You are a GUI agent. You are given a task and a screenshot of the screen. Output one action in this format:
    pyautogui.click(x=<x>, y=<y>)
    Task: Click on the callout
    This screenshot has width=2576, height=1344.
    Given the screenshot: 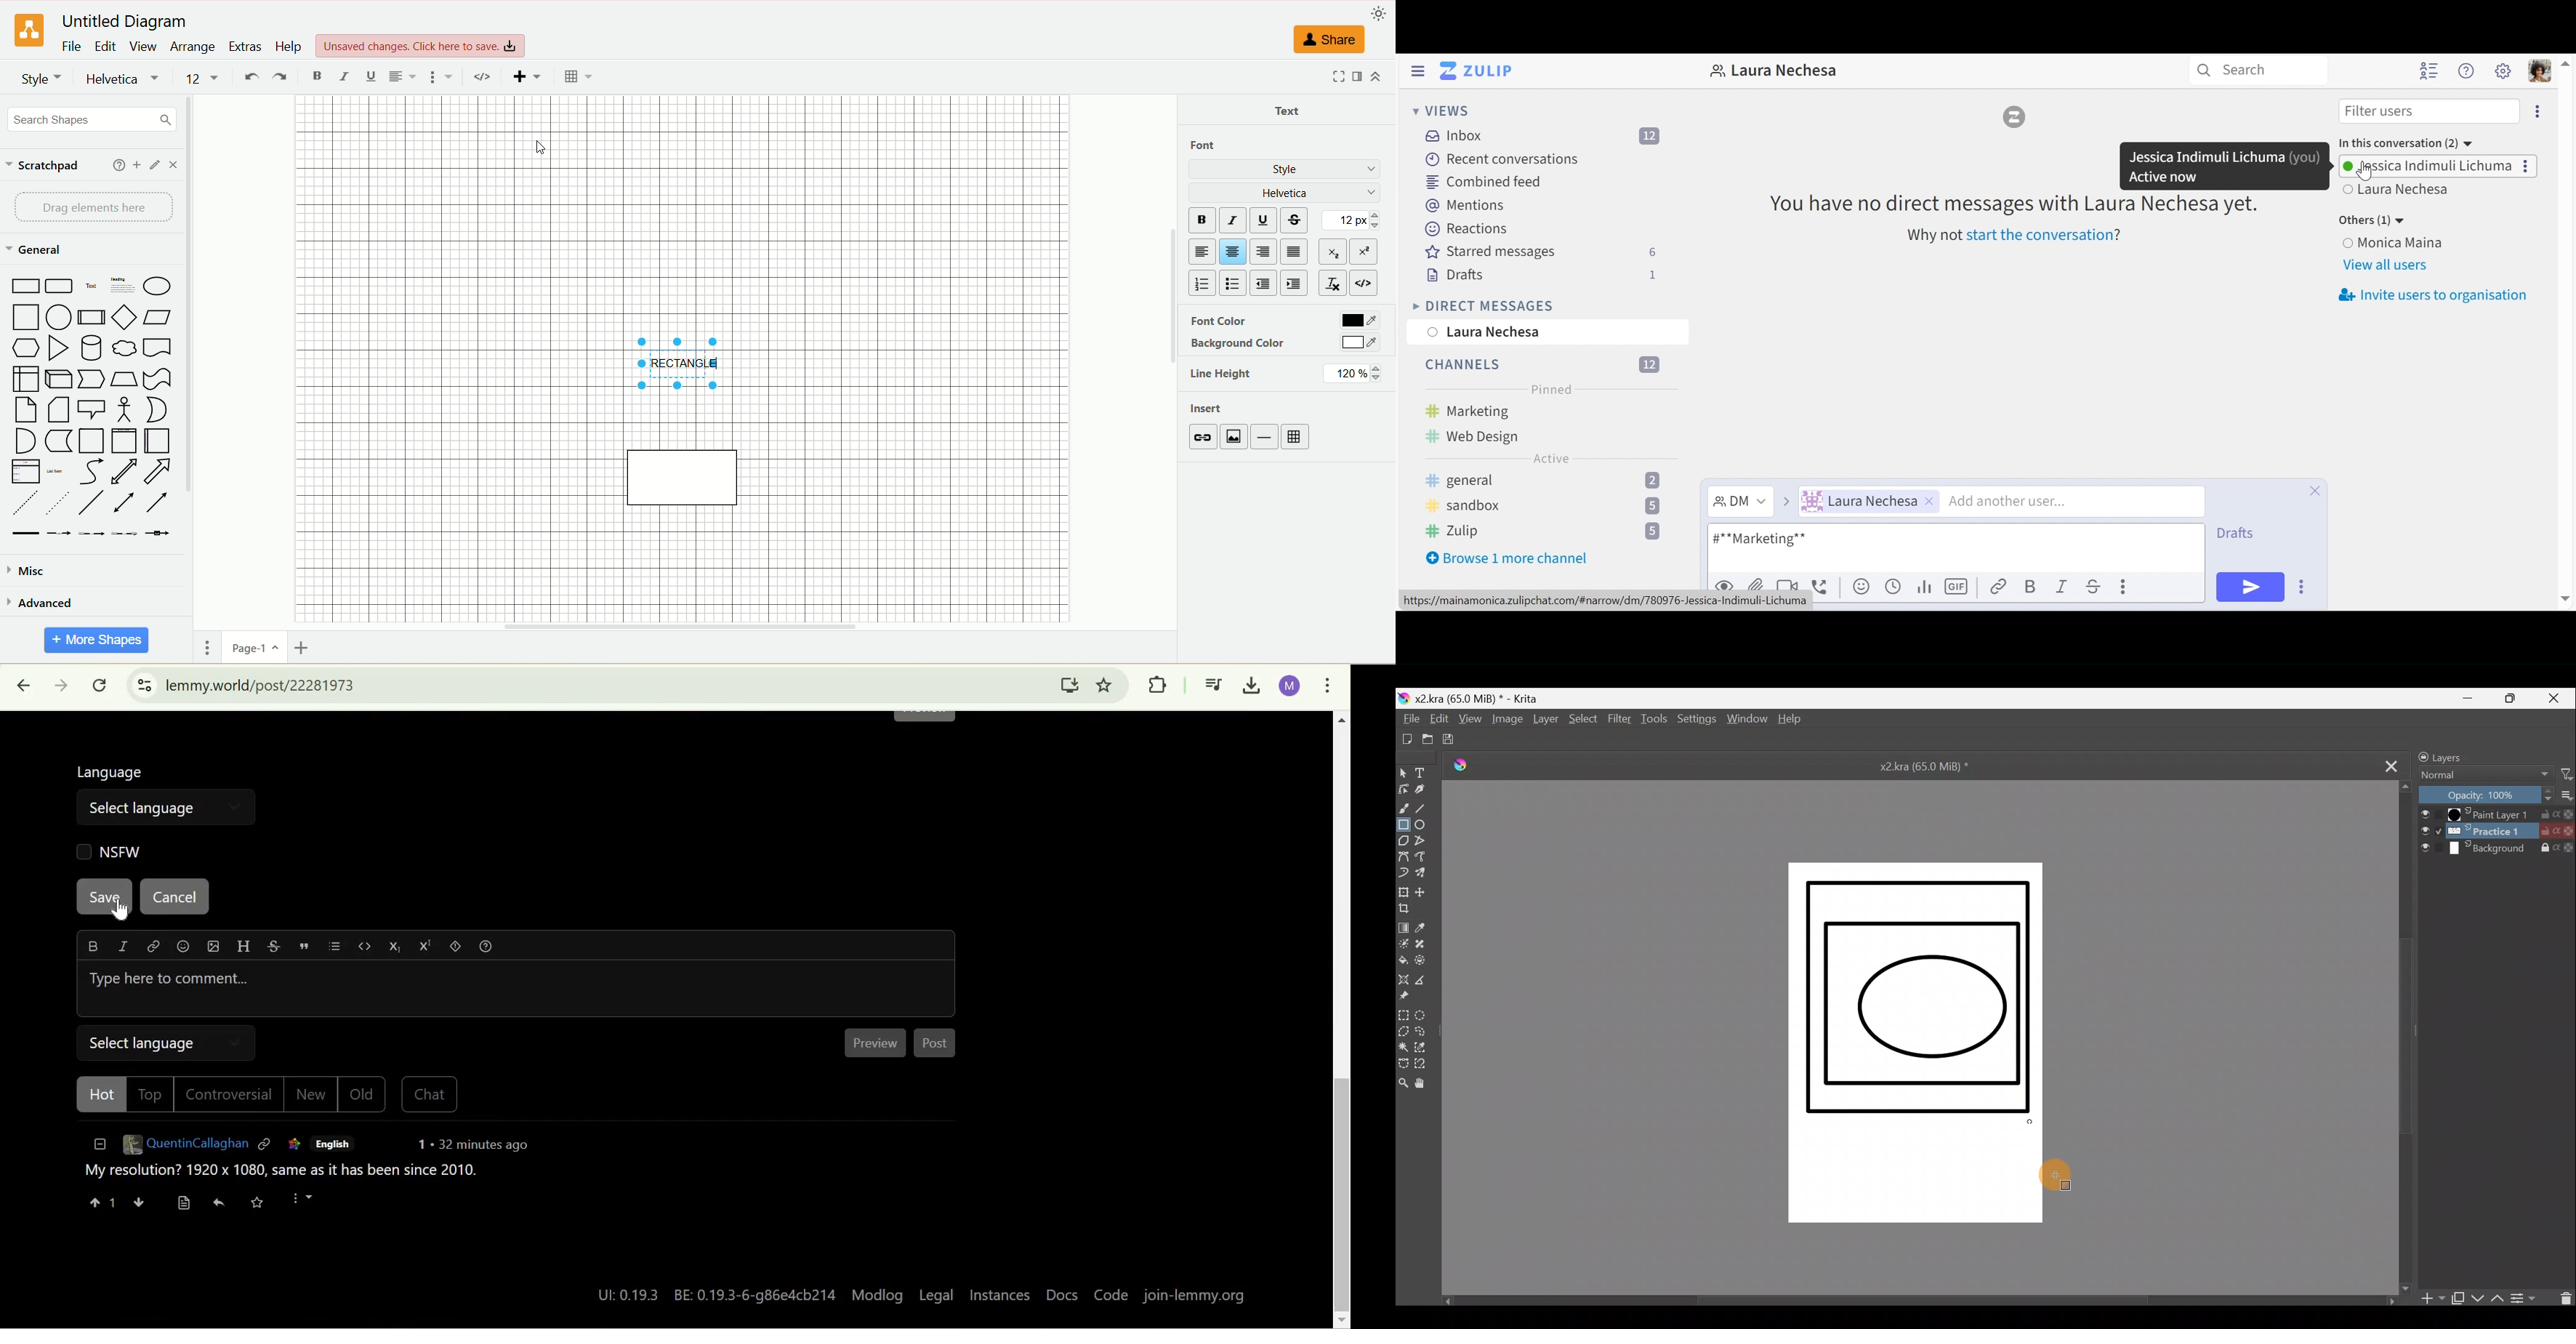 What is the action you would take?
    pyautogui.click(x=94, y=409)
    